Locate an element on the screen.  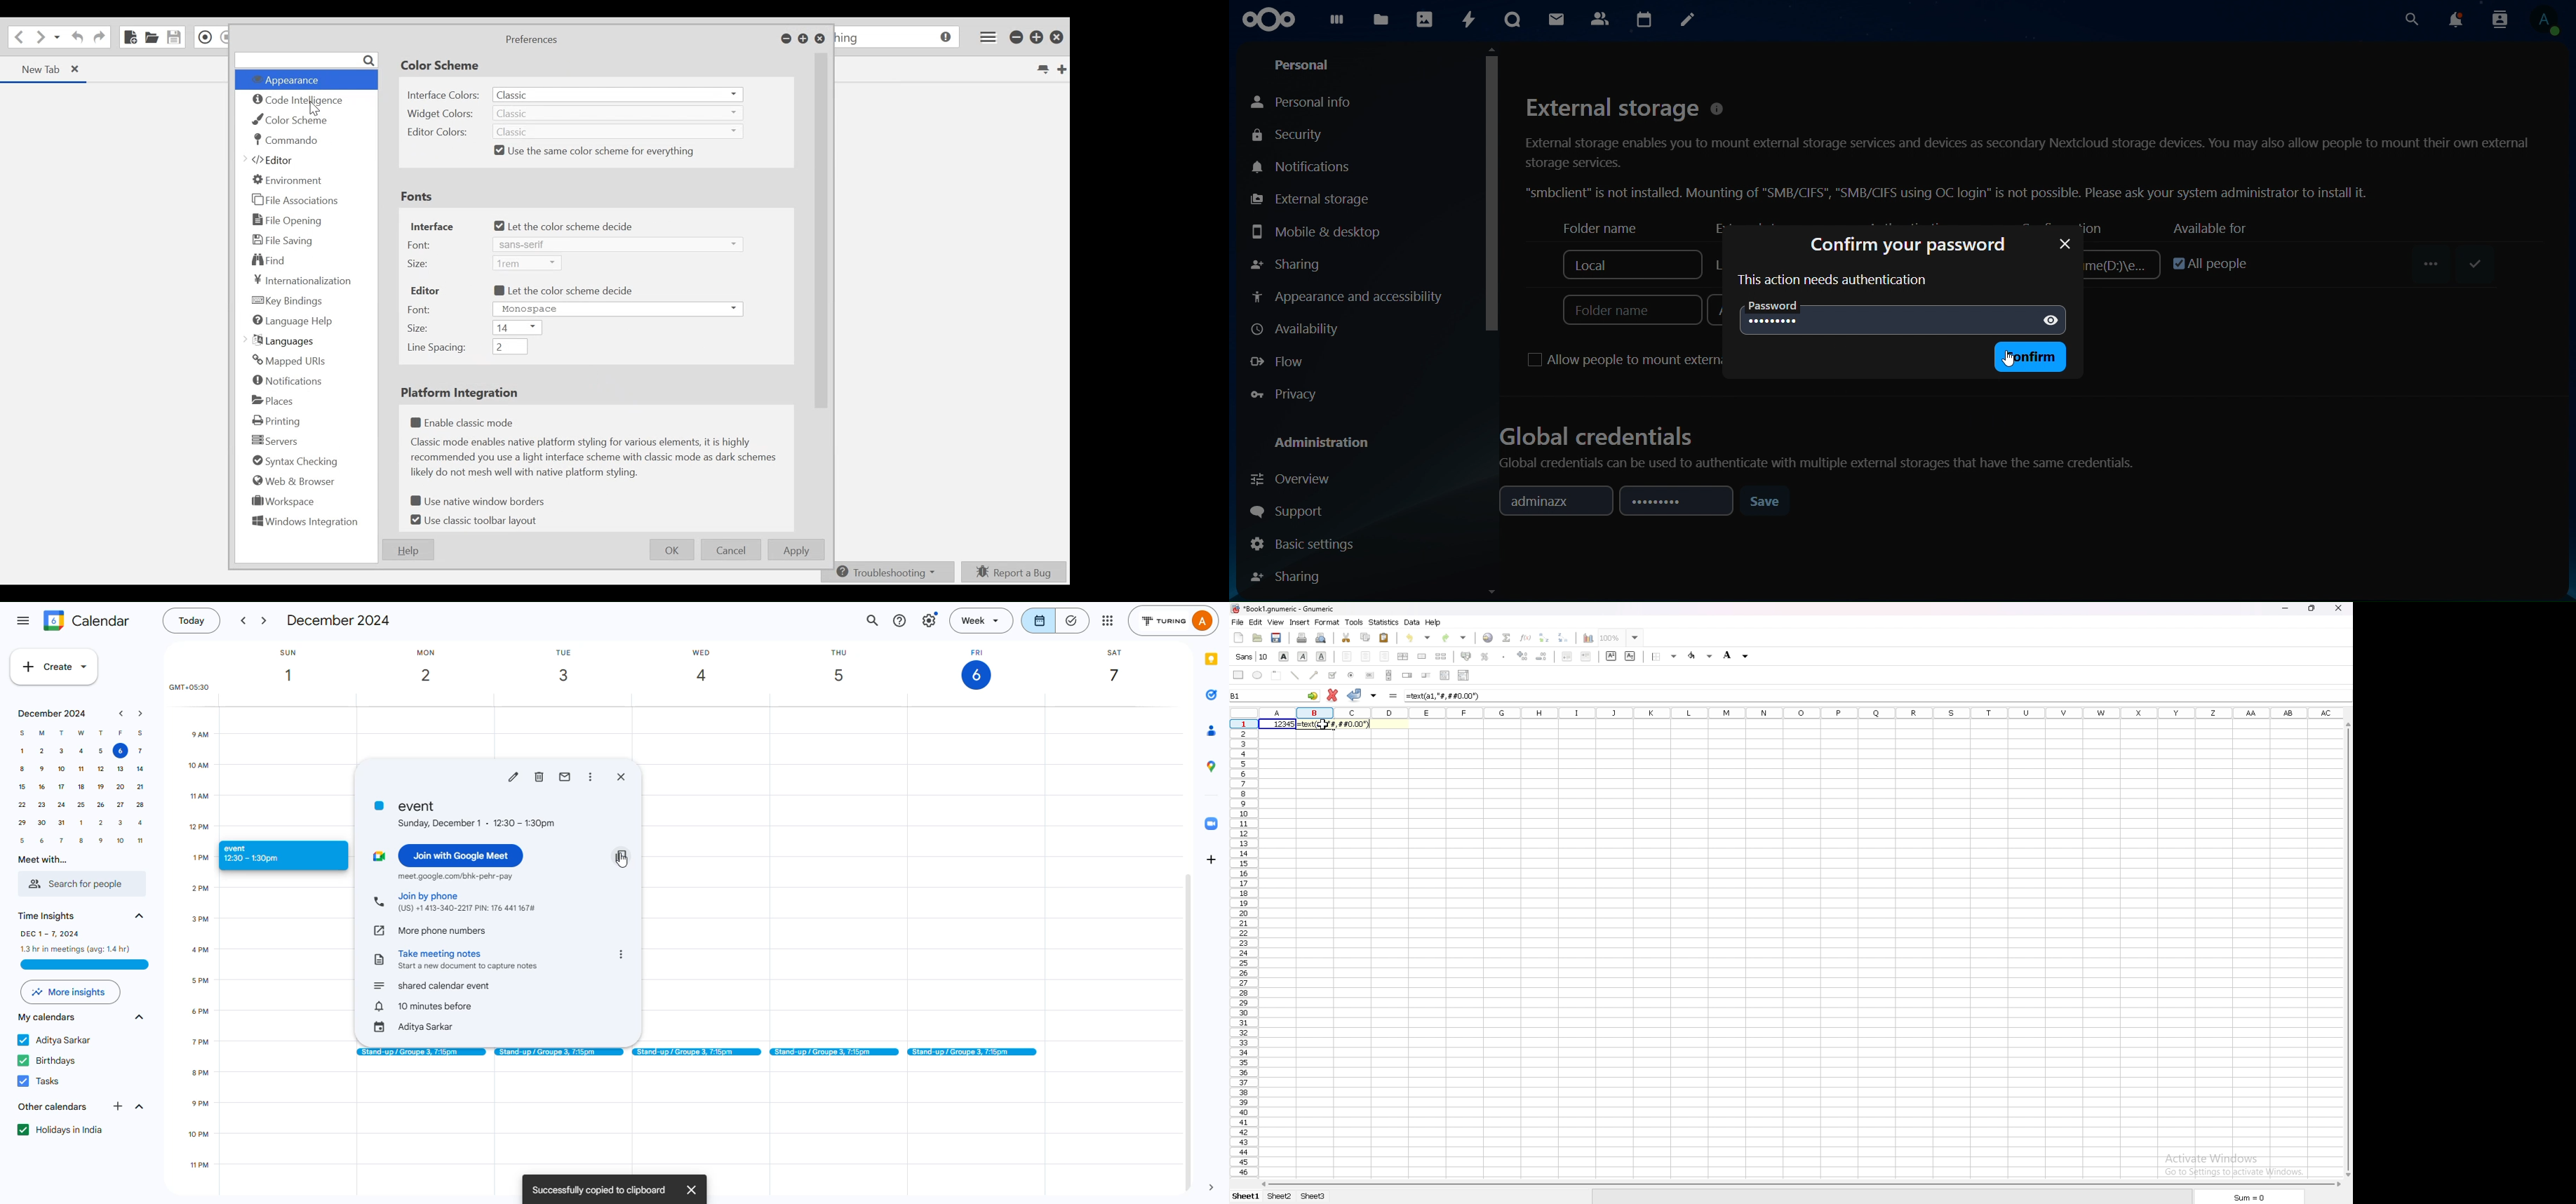
28 is located at coordinates (141, 804).